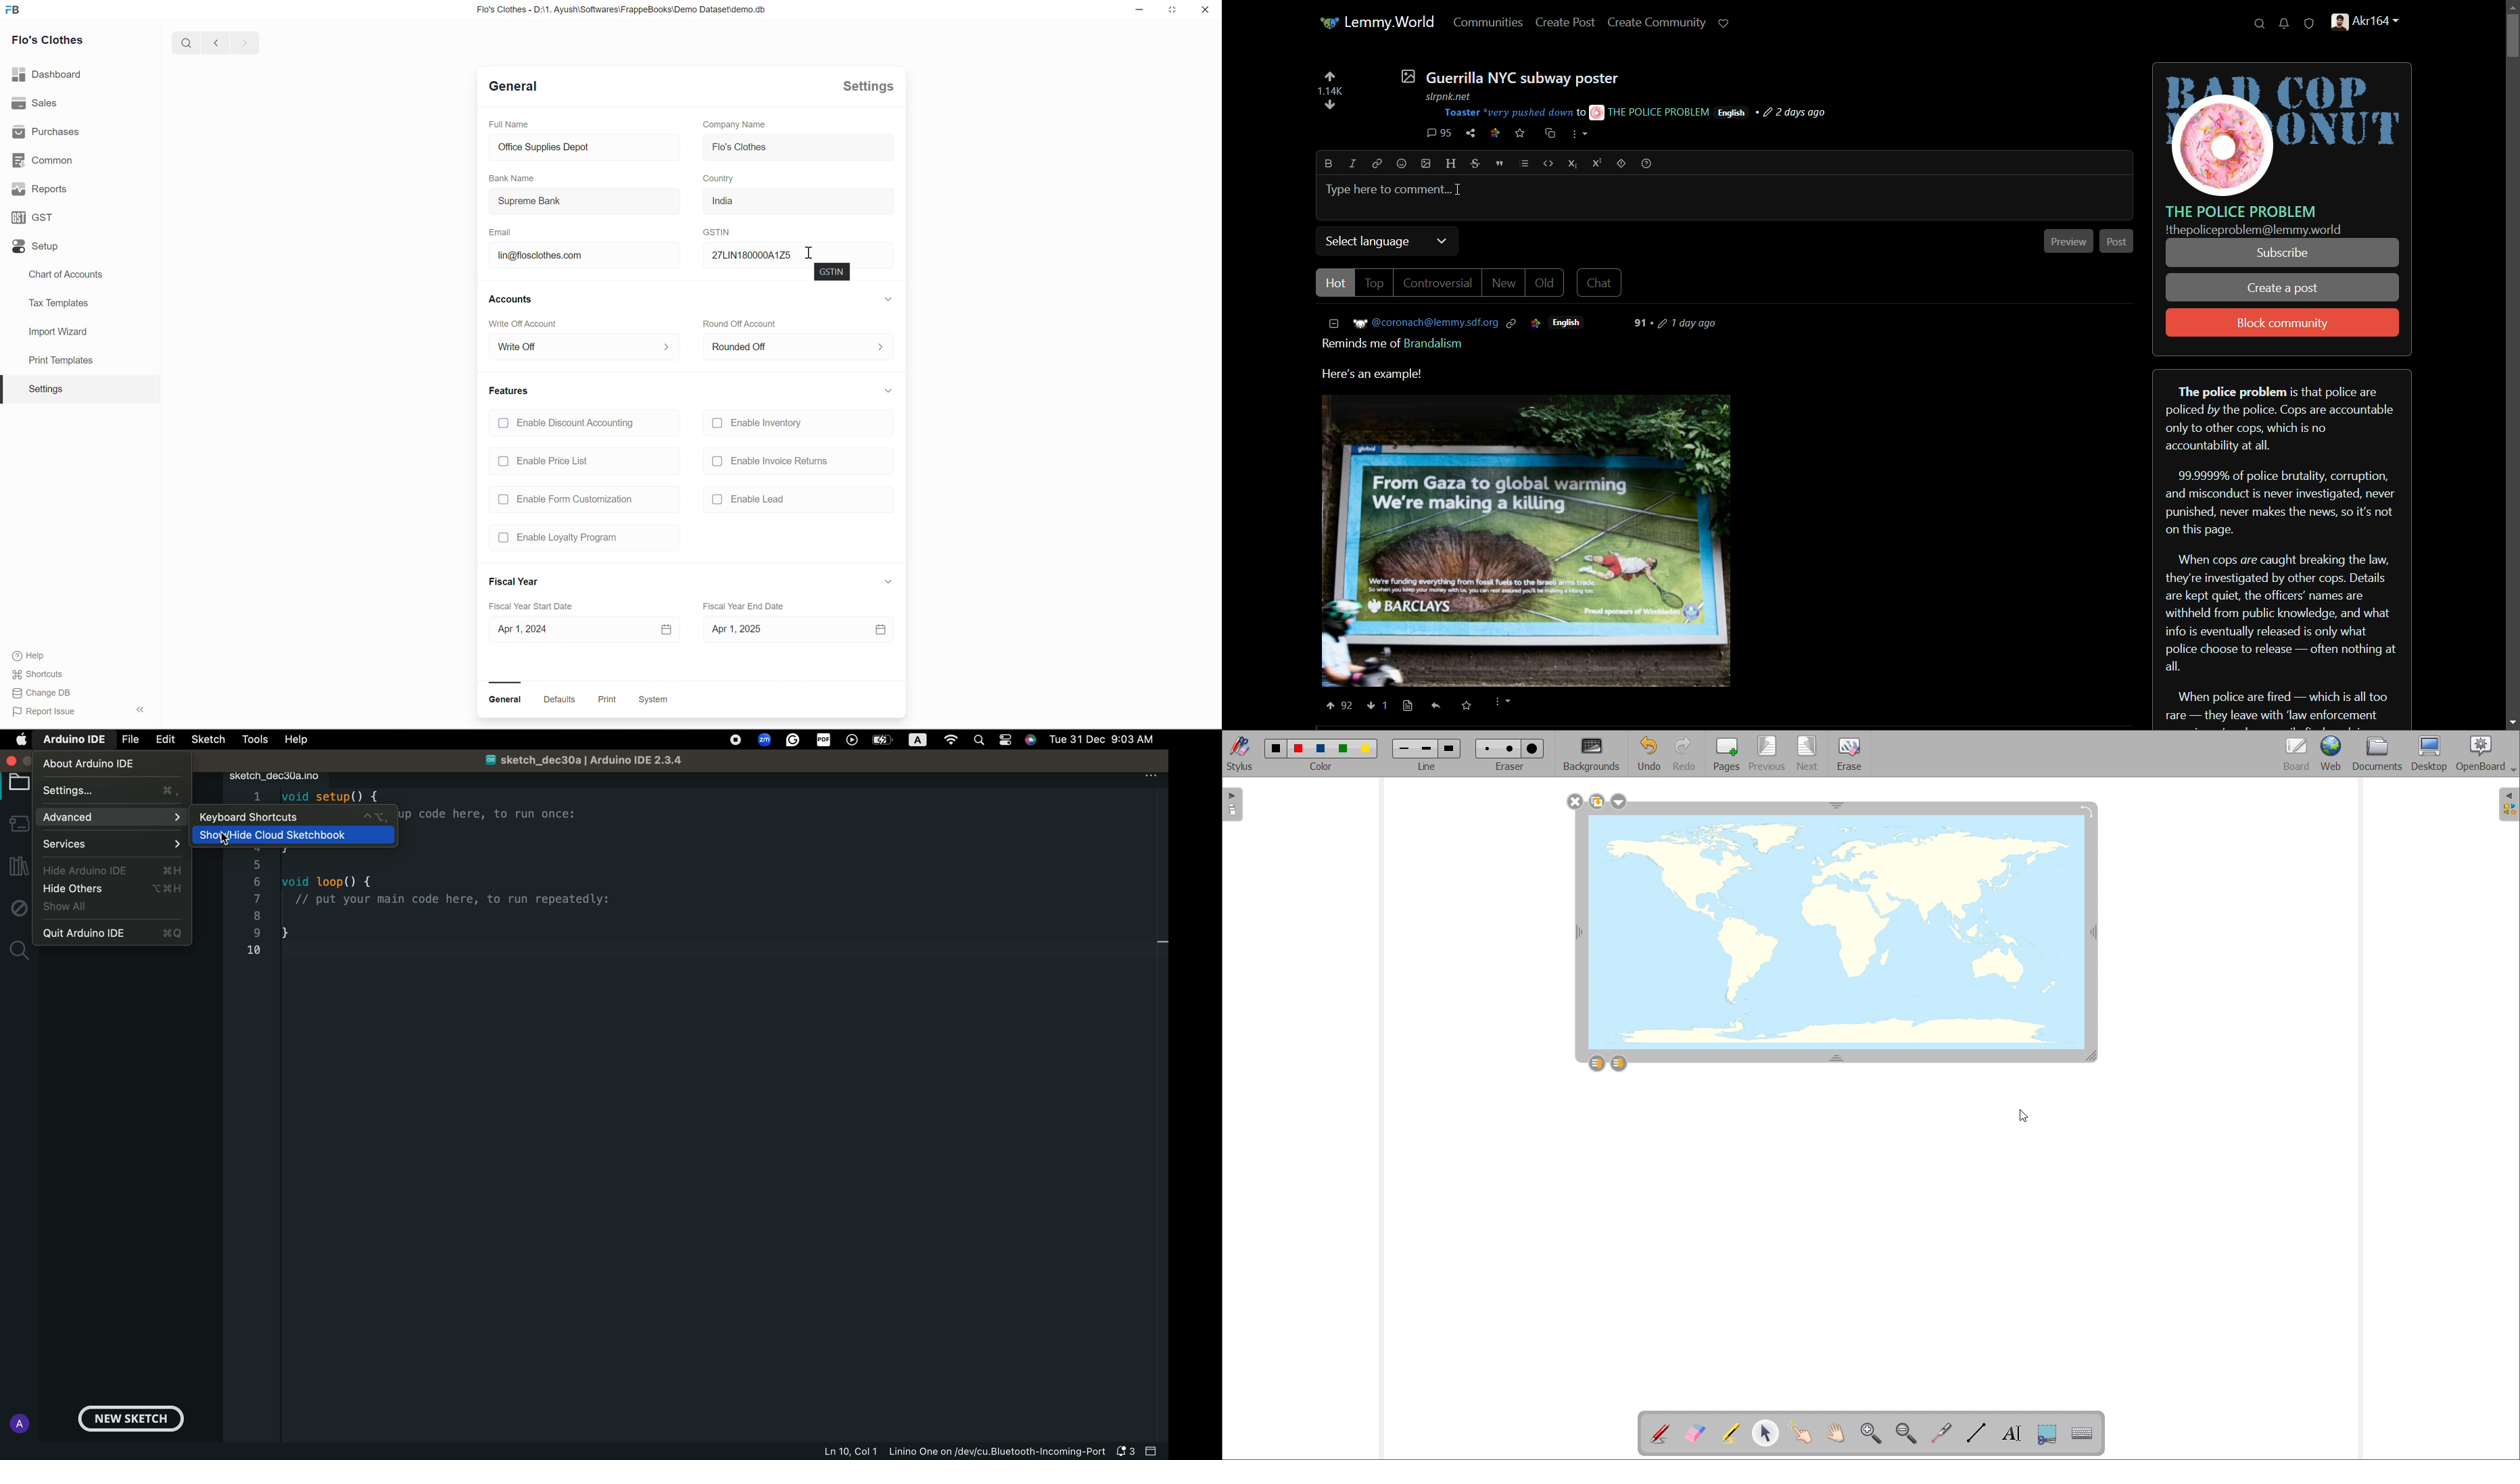  I want to click on board, so click(2296, 754).